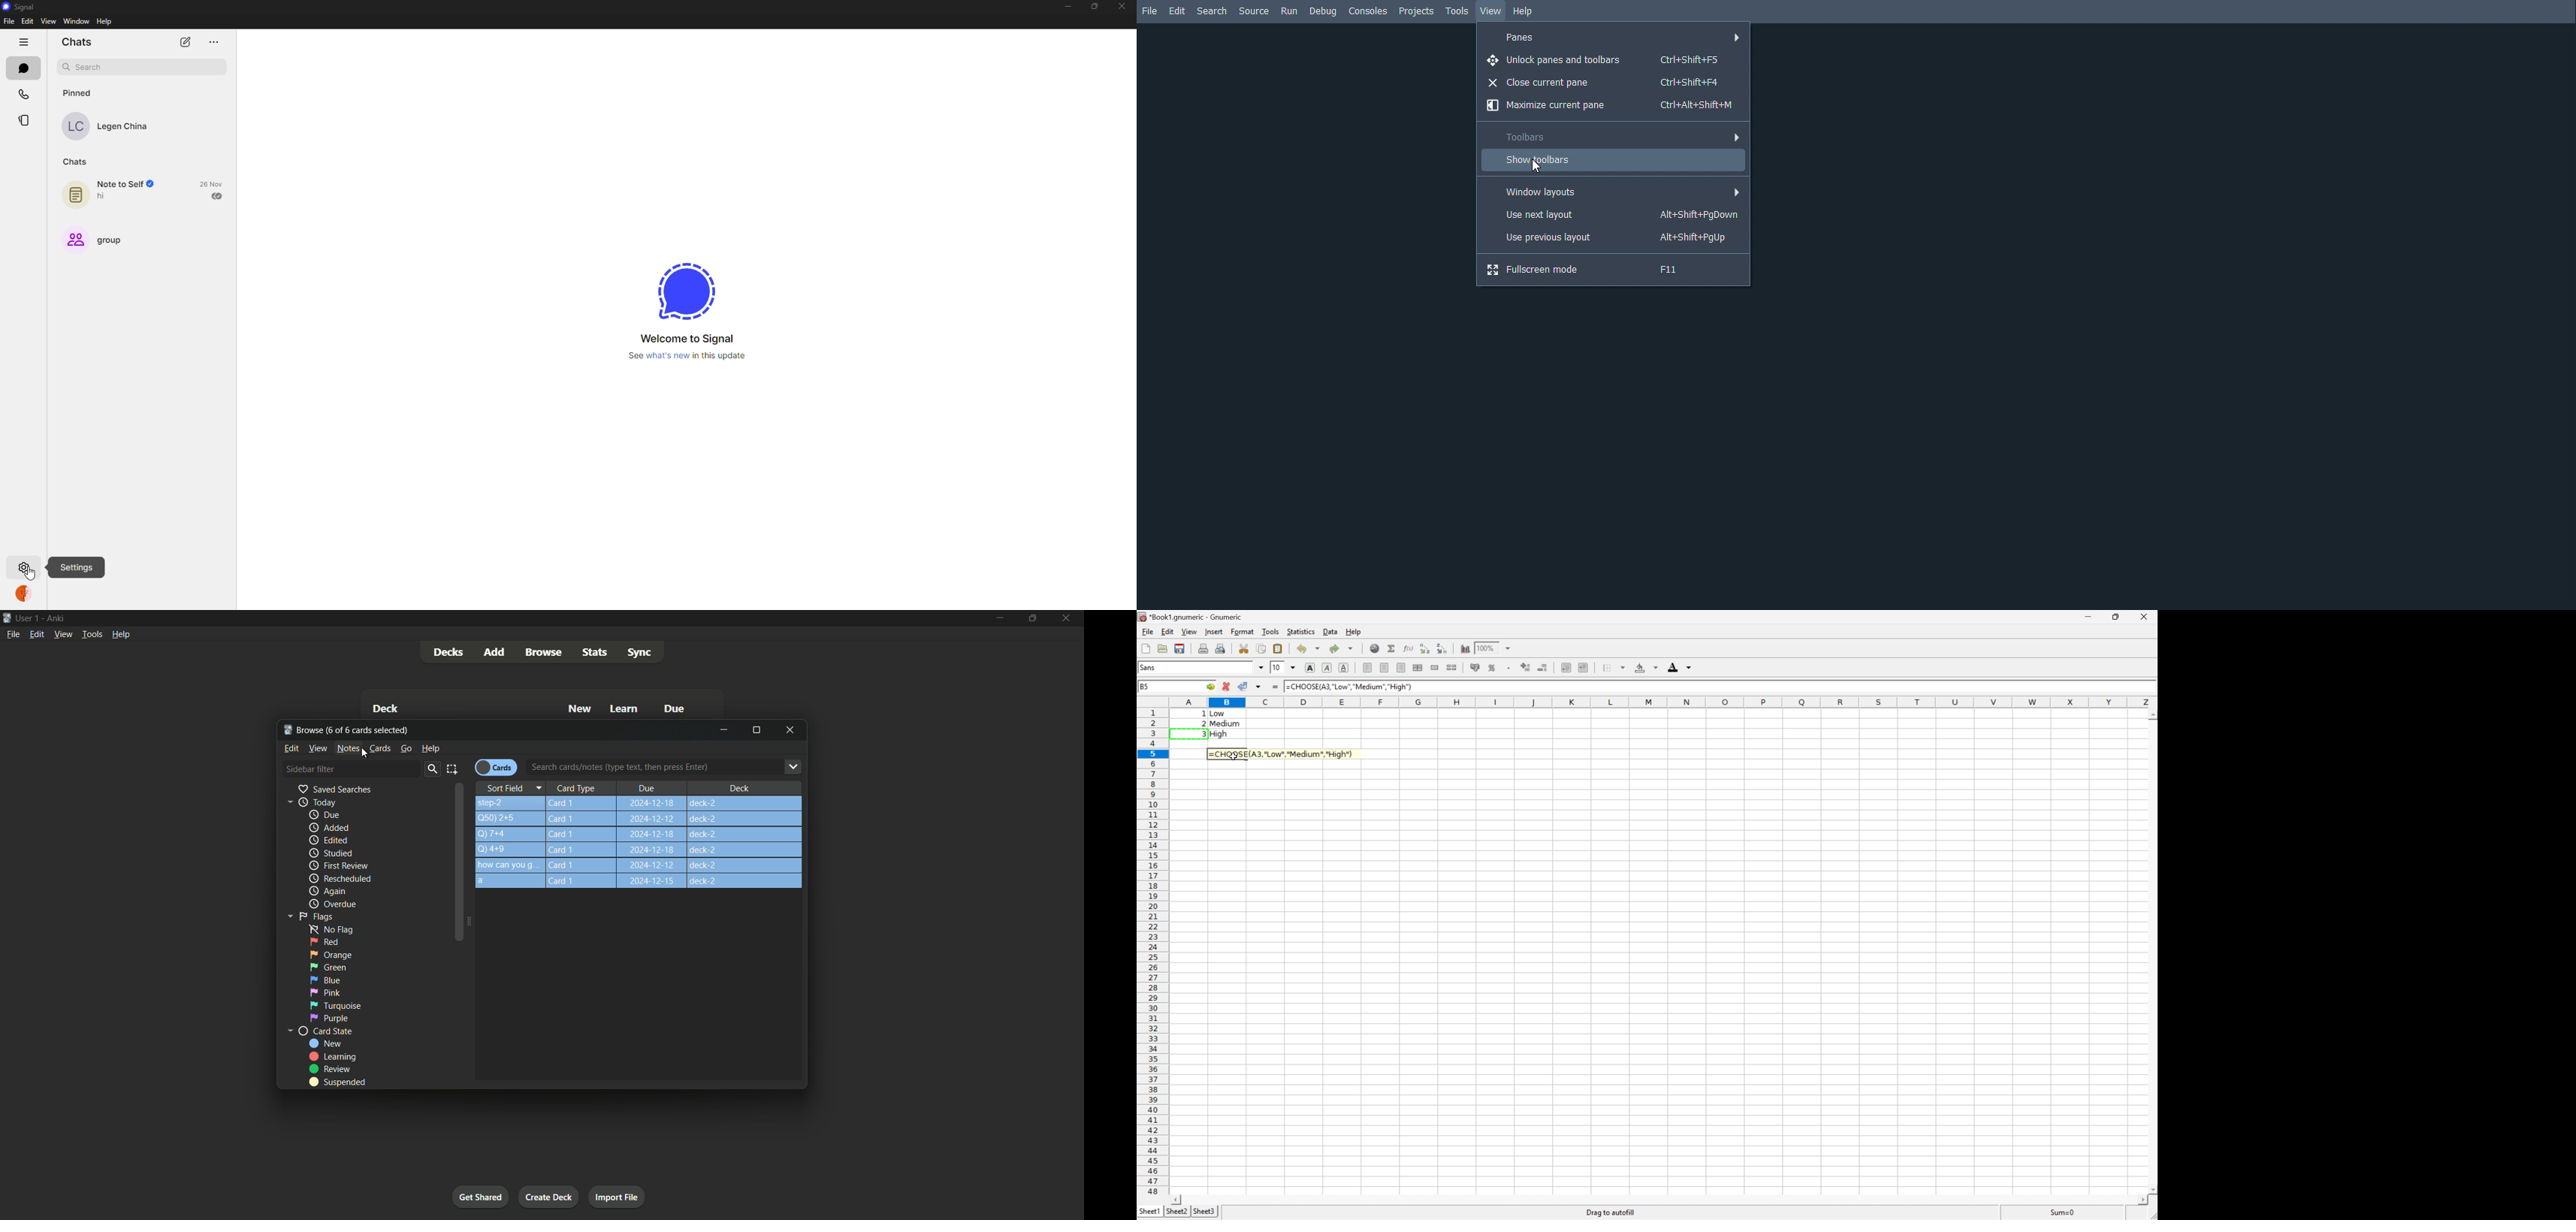  What do you see at coordinates (597, 651) in the screenshot?
I see `stats` at bounding box center [597, 651].